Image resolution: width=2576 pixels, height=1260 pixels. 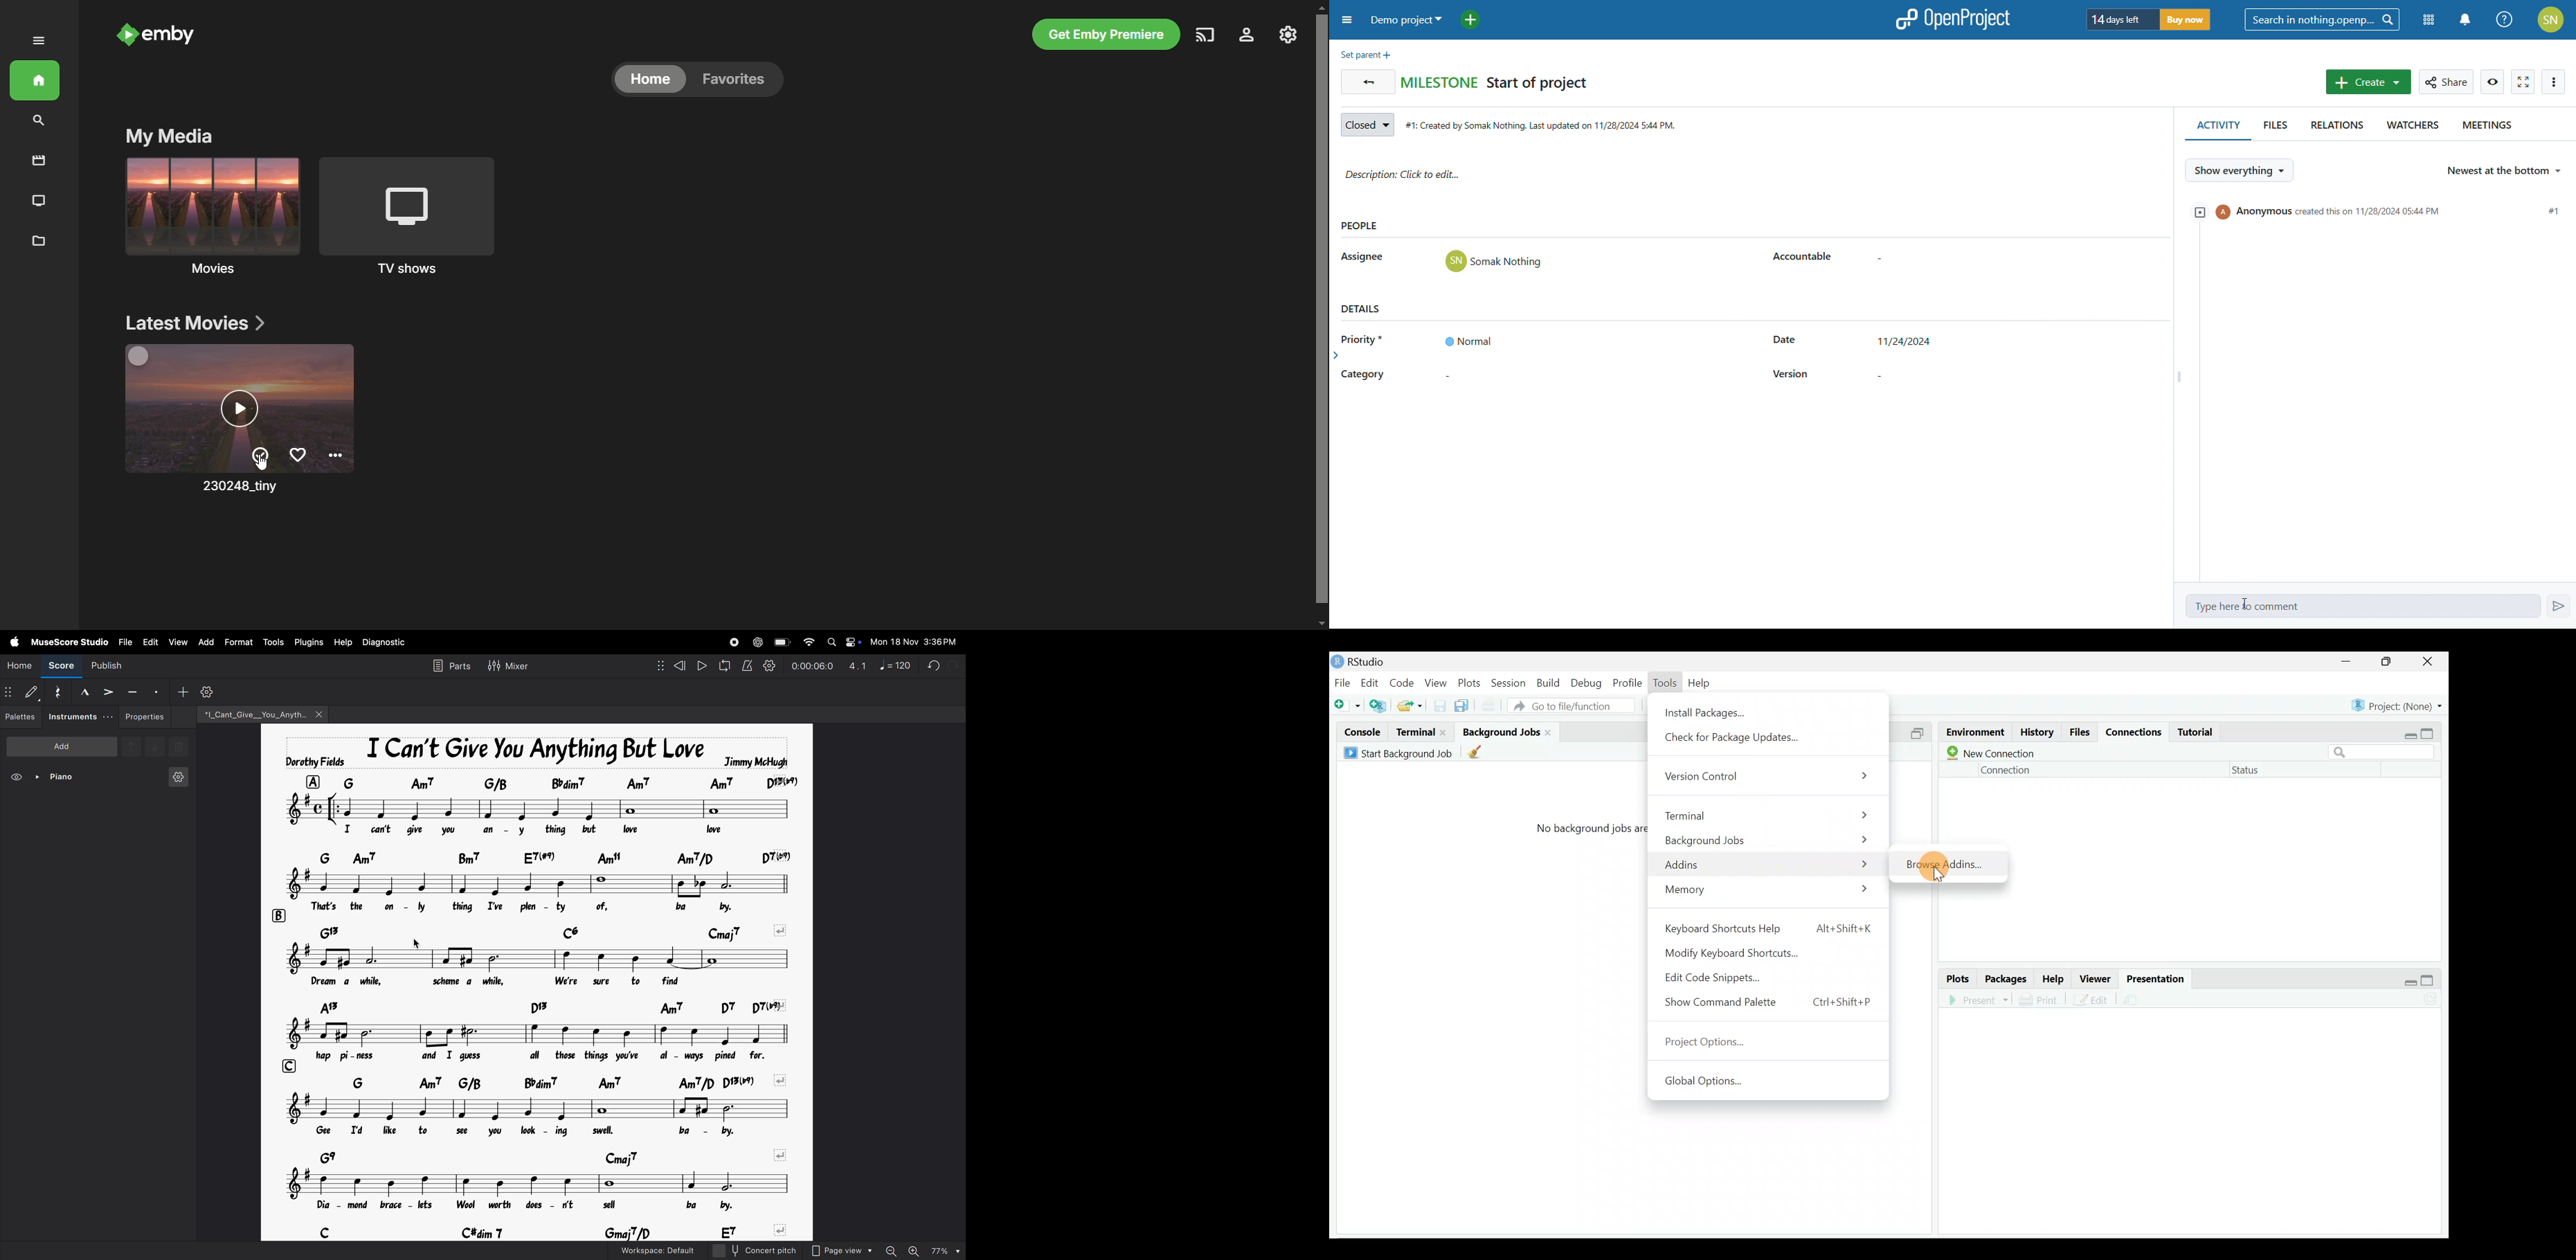 What do you see at coordinates (1477, 752) in the screenshot?
I see `Clean up all completed background jobs` at bounding box center [1477, 752].